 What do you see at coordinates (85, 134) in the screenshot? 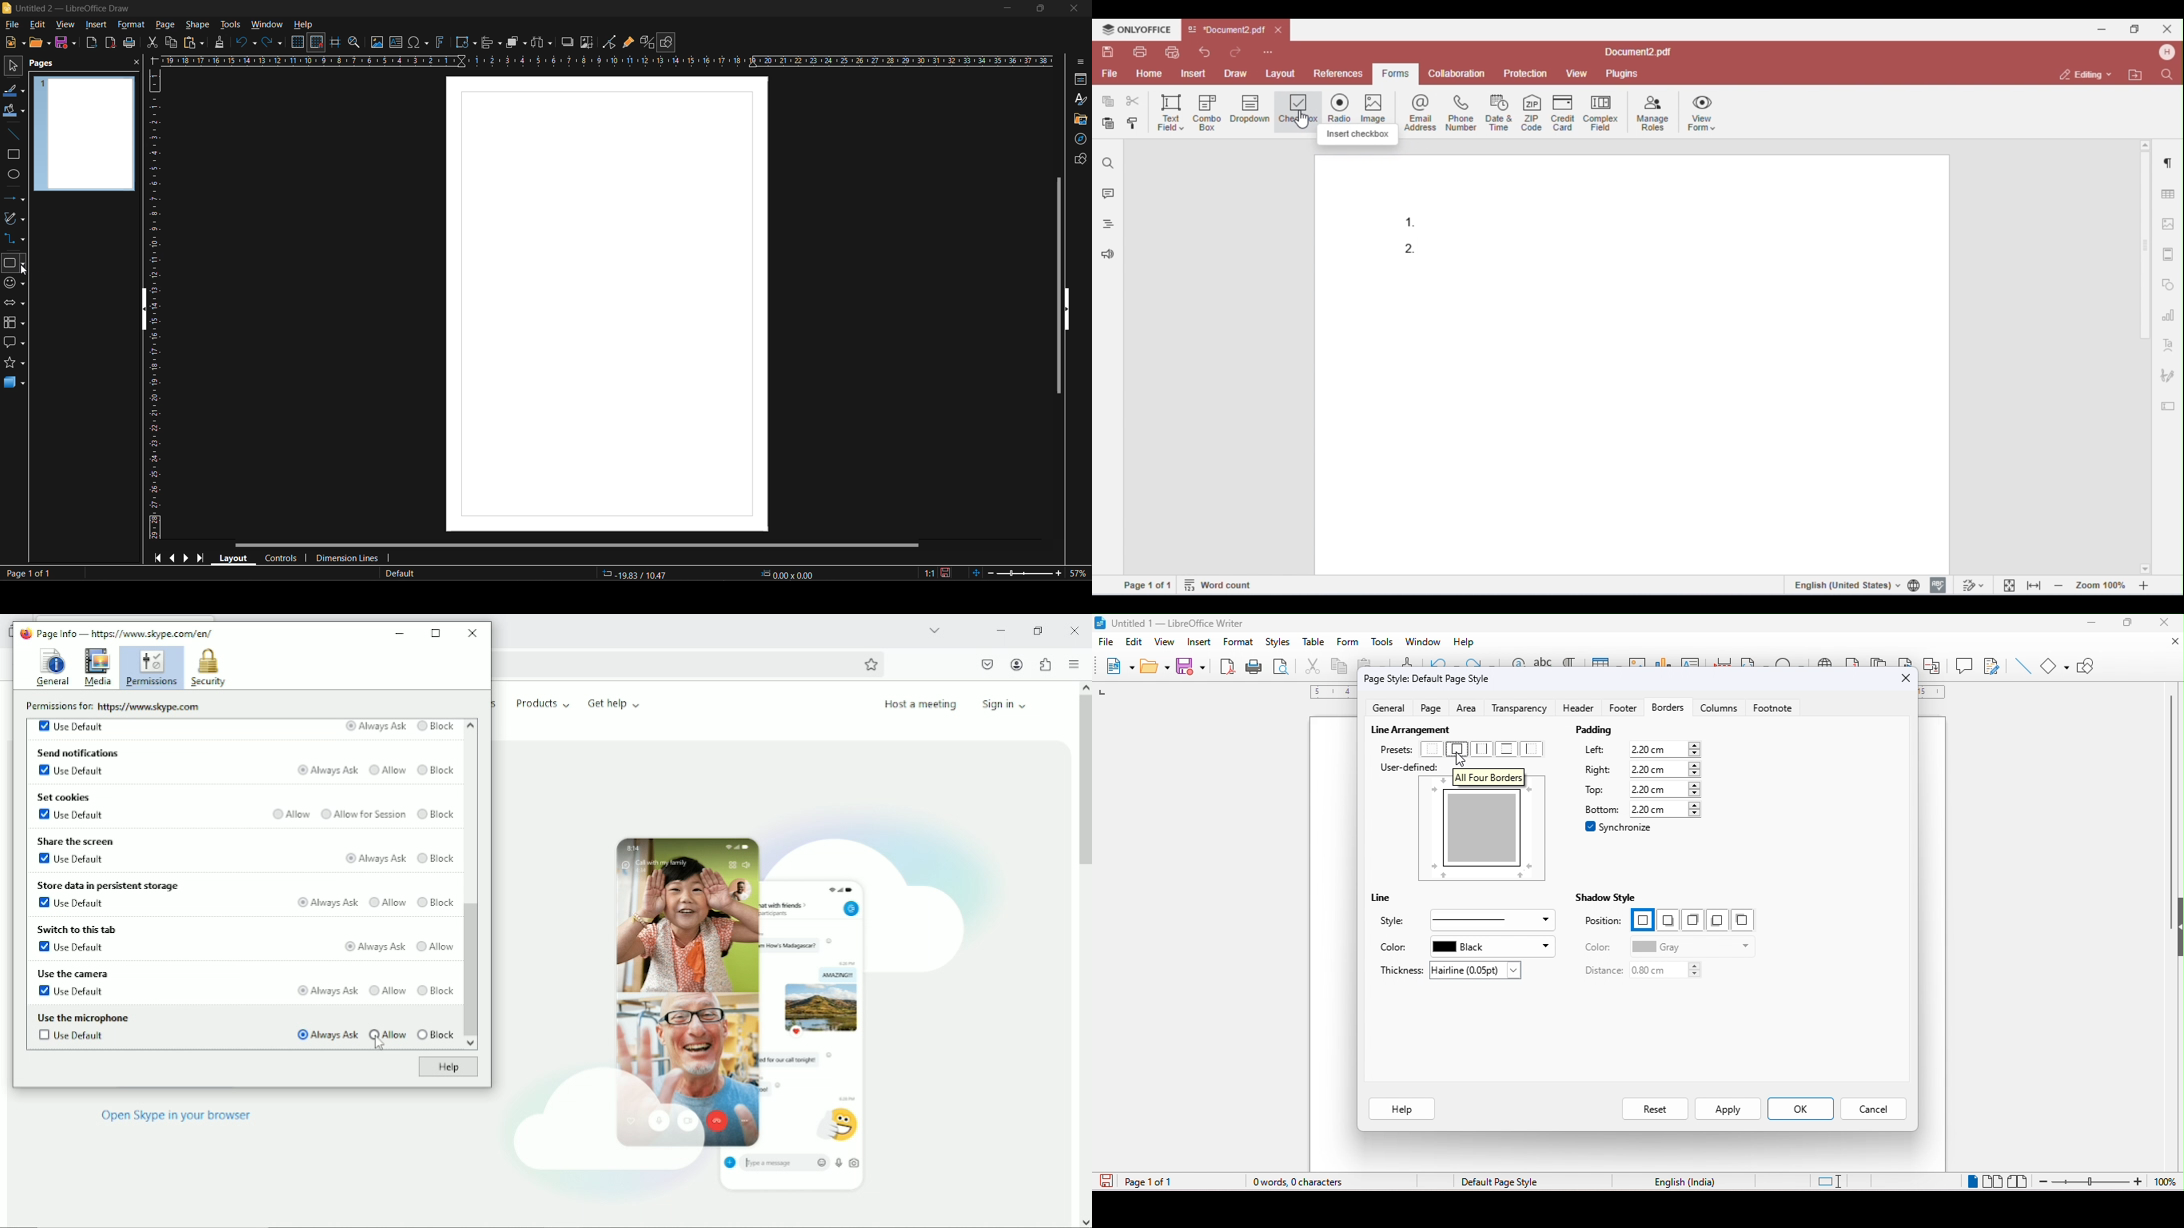
I see `page preview` at bounding box center [85, 134].